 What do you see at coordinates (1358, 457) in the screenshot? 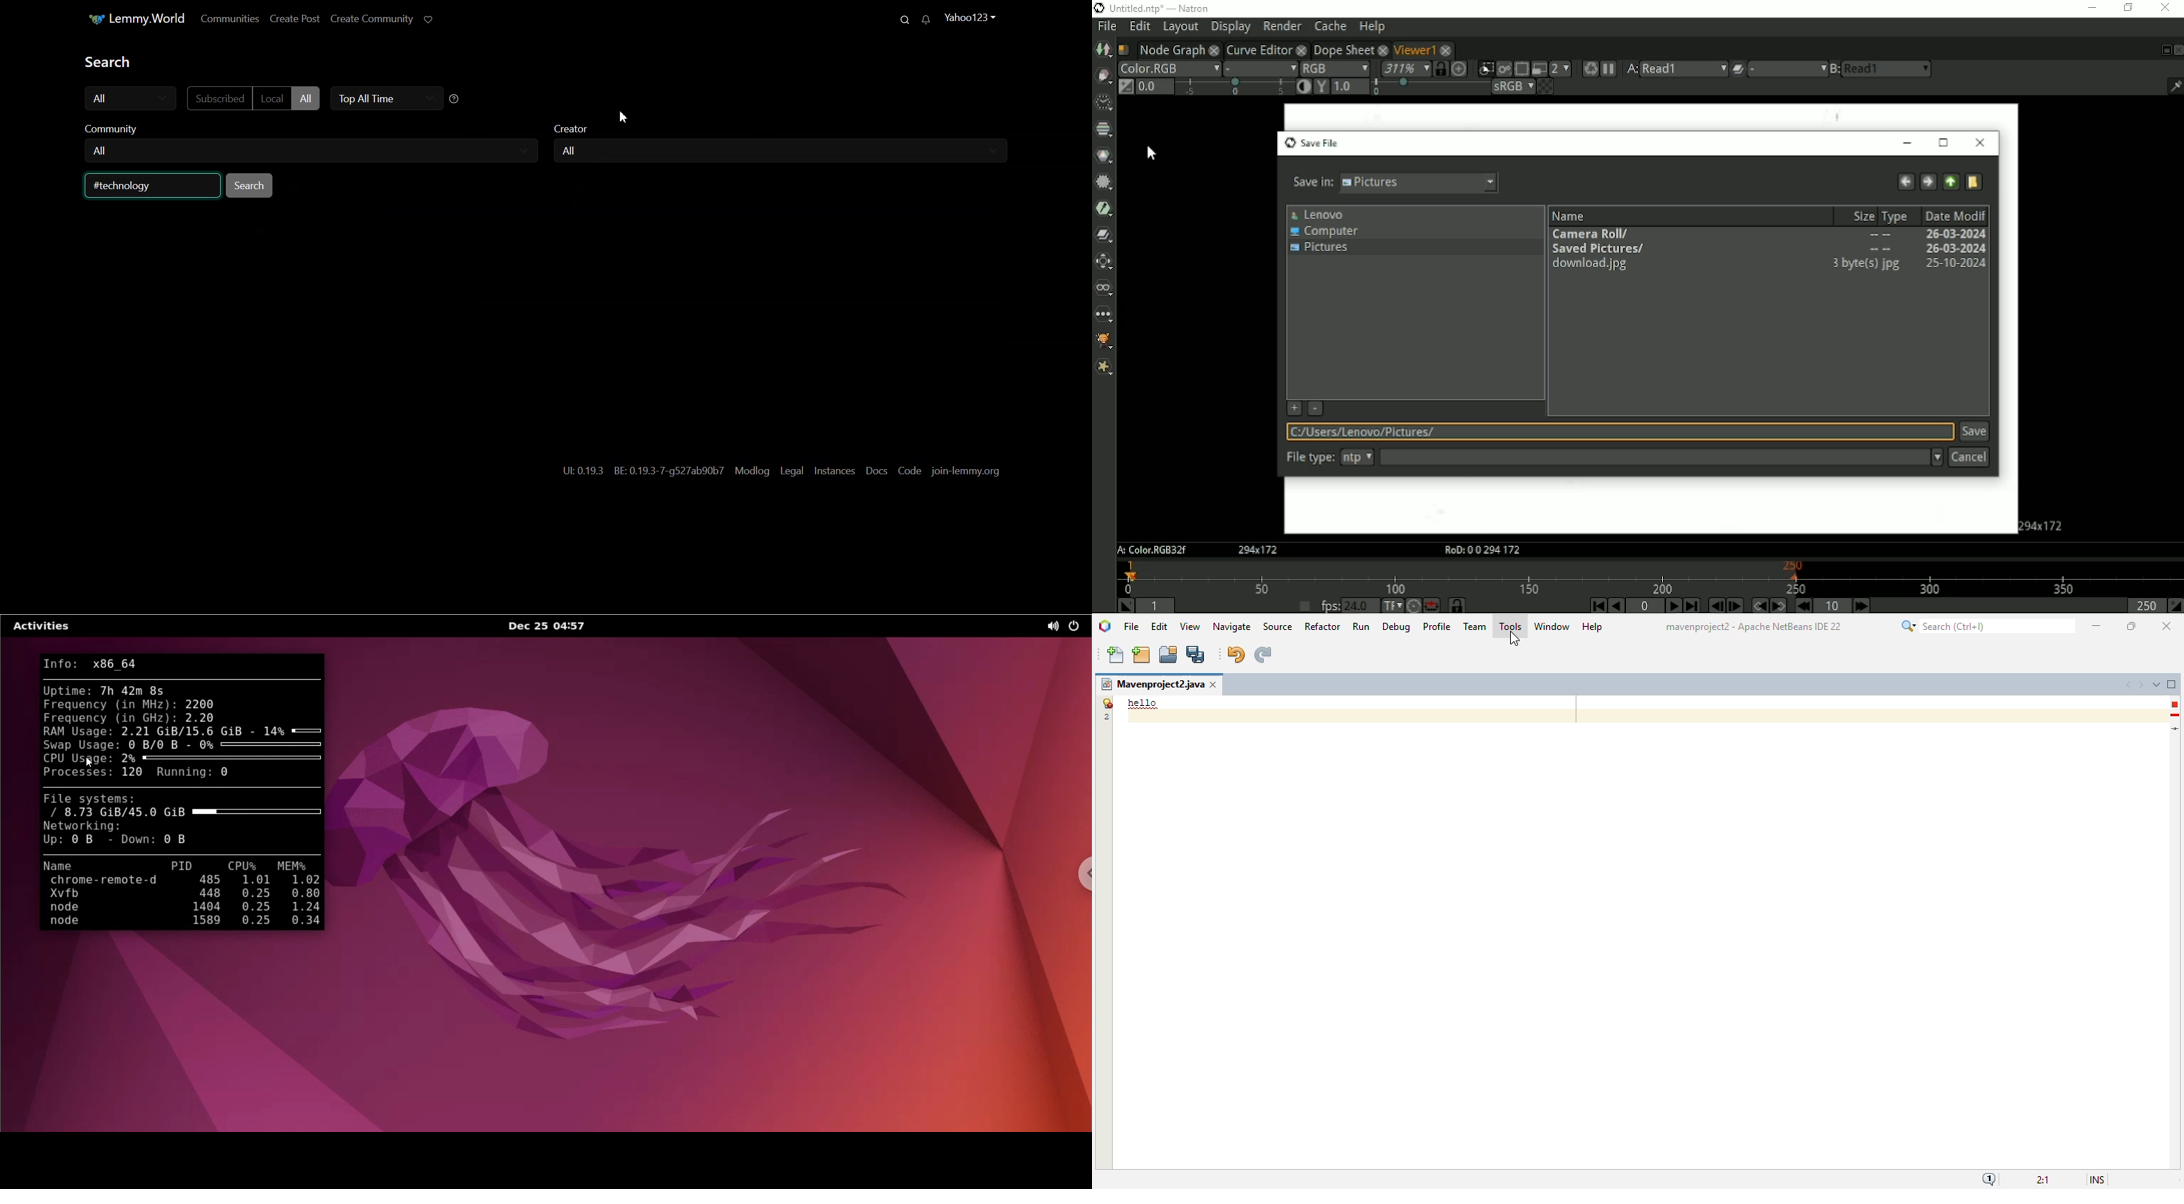
I see `ntp` at bounding box center [1358, 457].